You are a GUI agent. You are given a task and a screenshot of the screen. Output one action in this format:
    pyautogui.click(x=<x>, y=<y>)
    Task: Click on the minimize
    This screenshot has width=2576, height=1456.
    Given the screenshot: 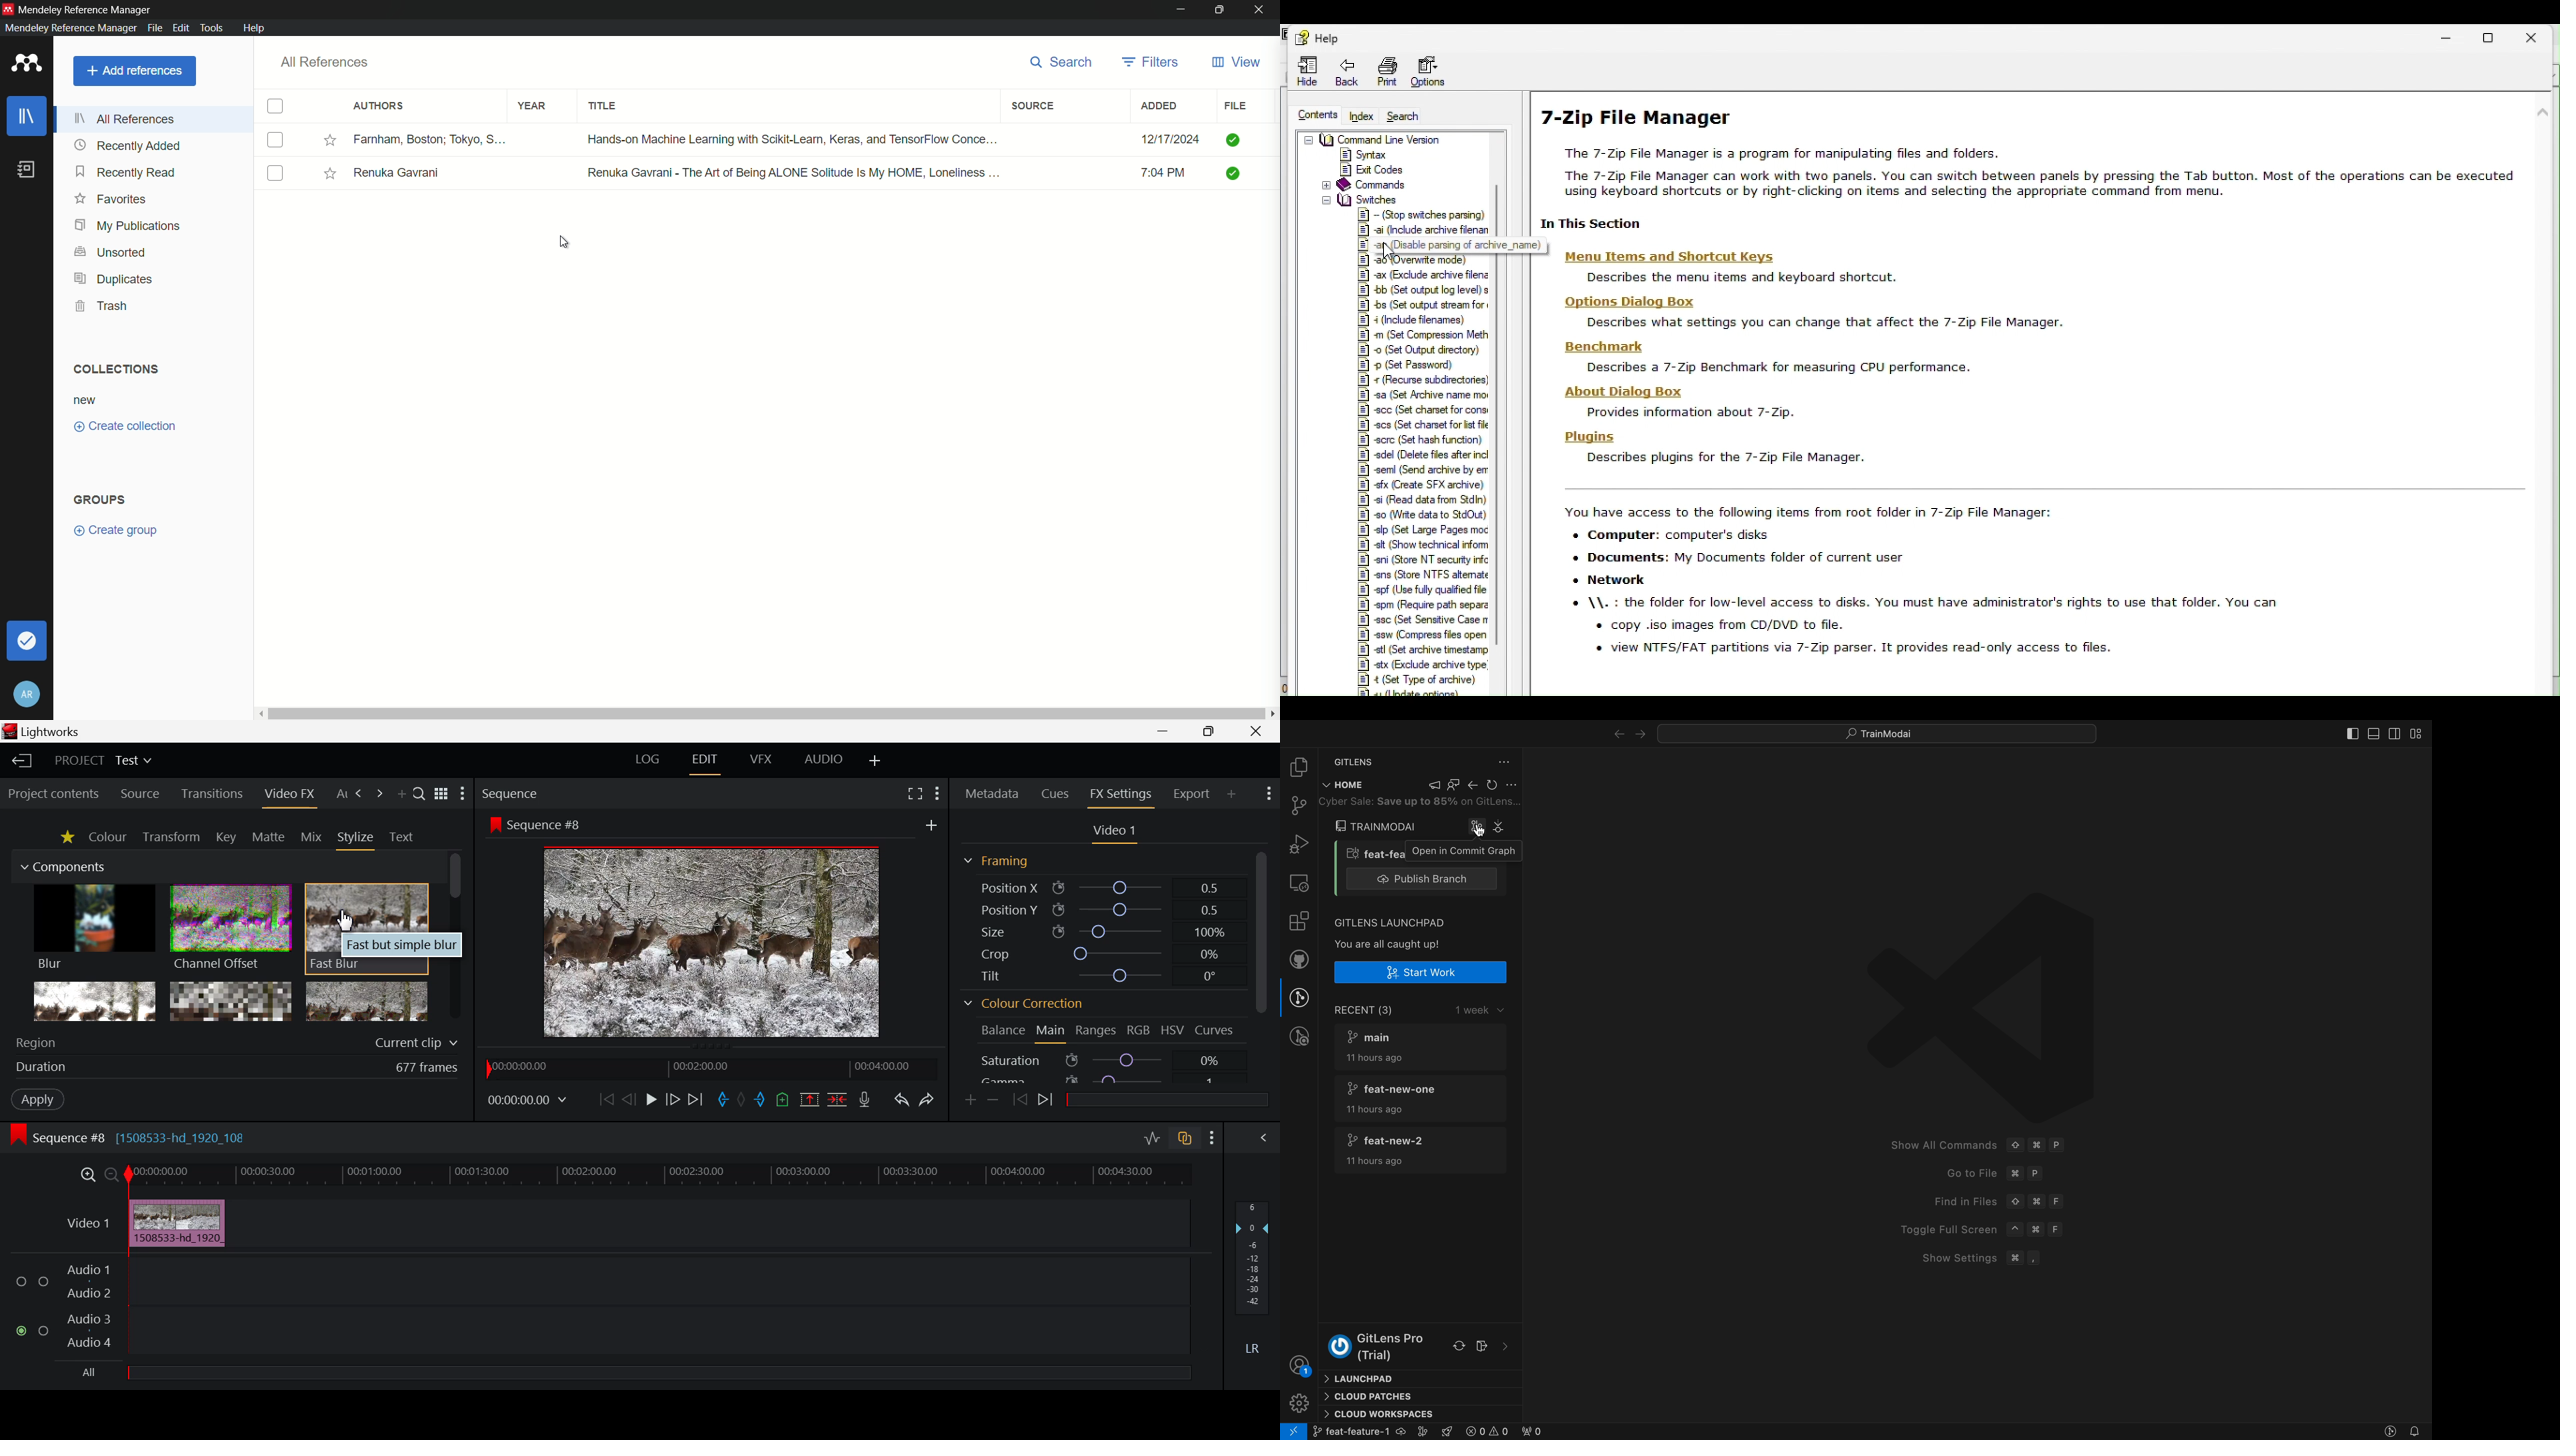 What is the action you would take?
    pyautogui.click(x=1179, y=10)
    